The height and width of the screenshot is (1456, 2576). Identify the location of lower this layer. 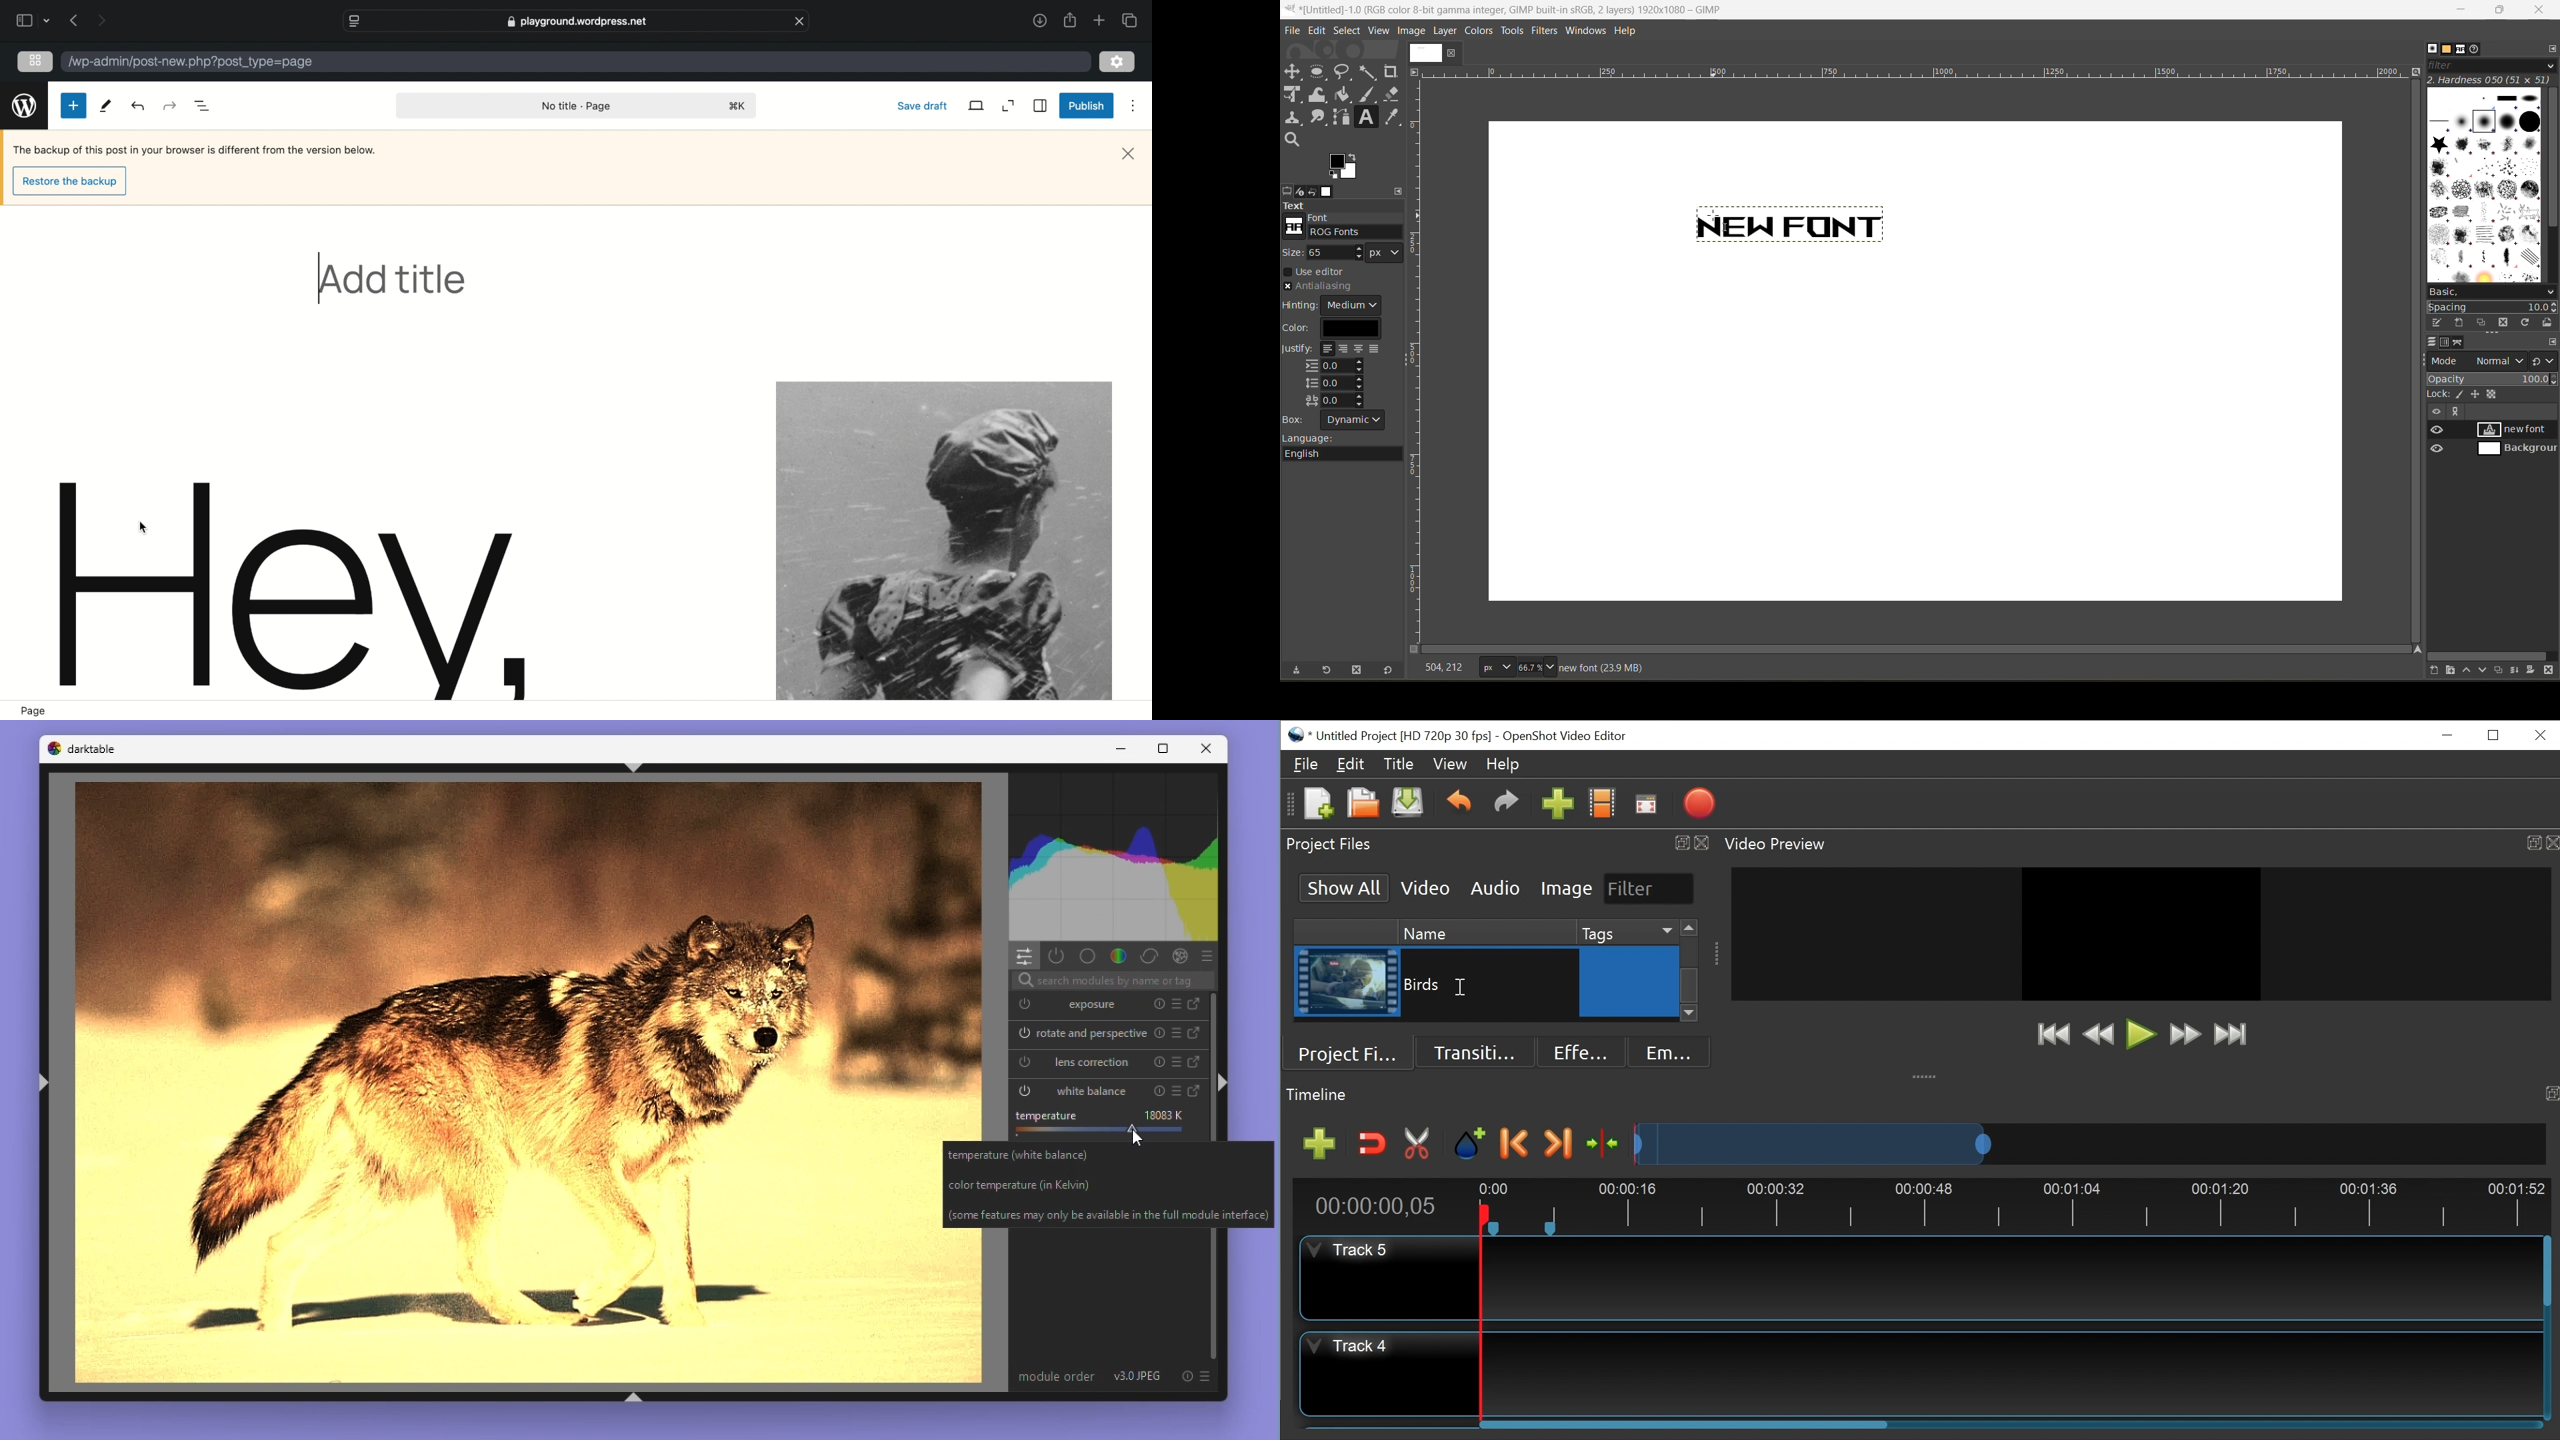
(2482, 670).